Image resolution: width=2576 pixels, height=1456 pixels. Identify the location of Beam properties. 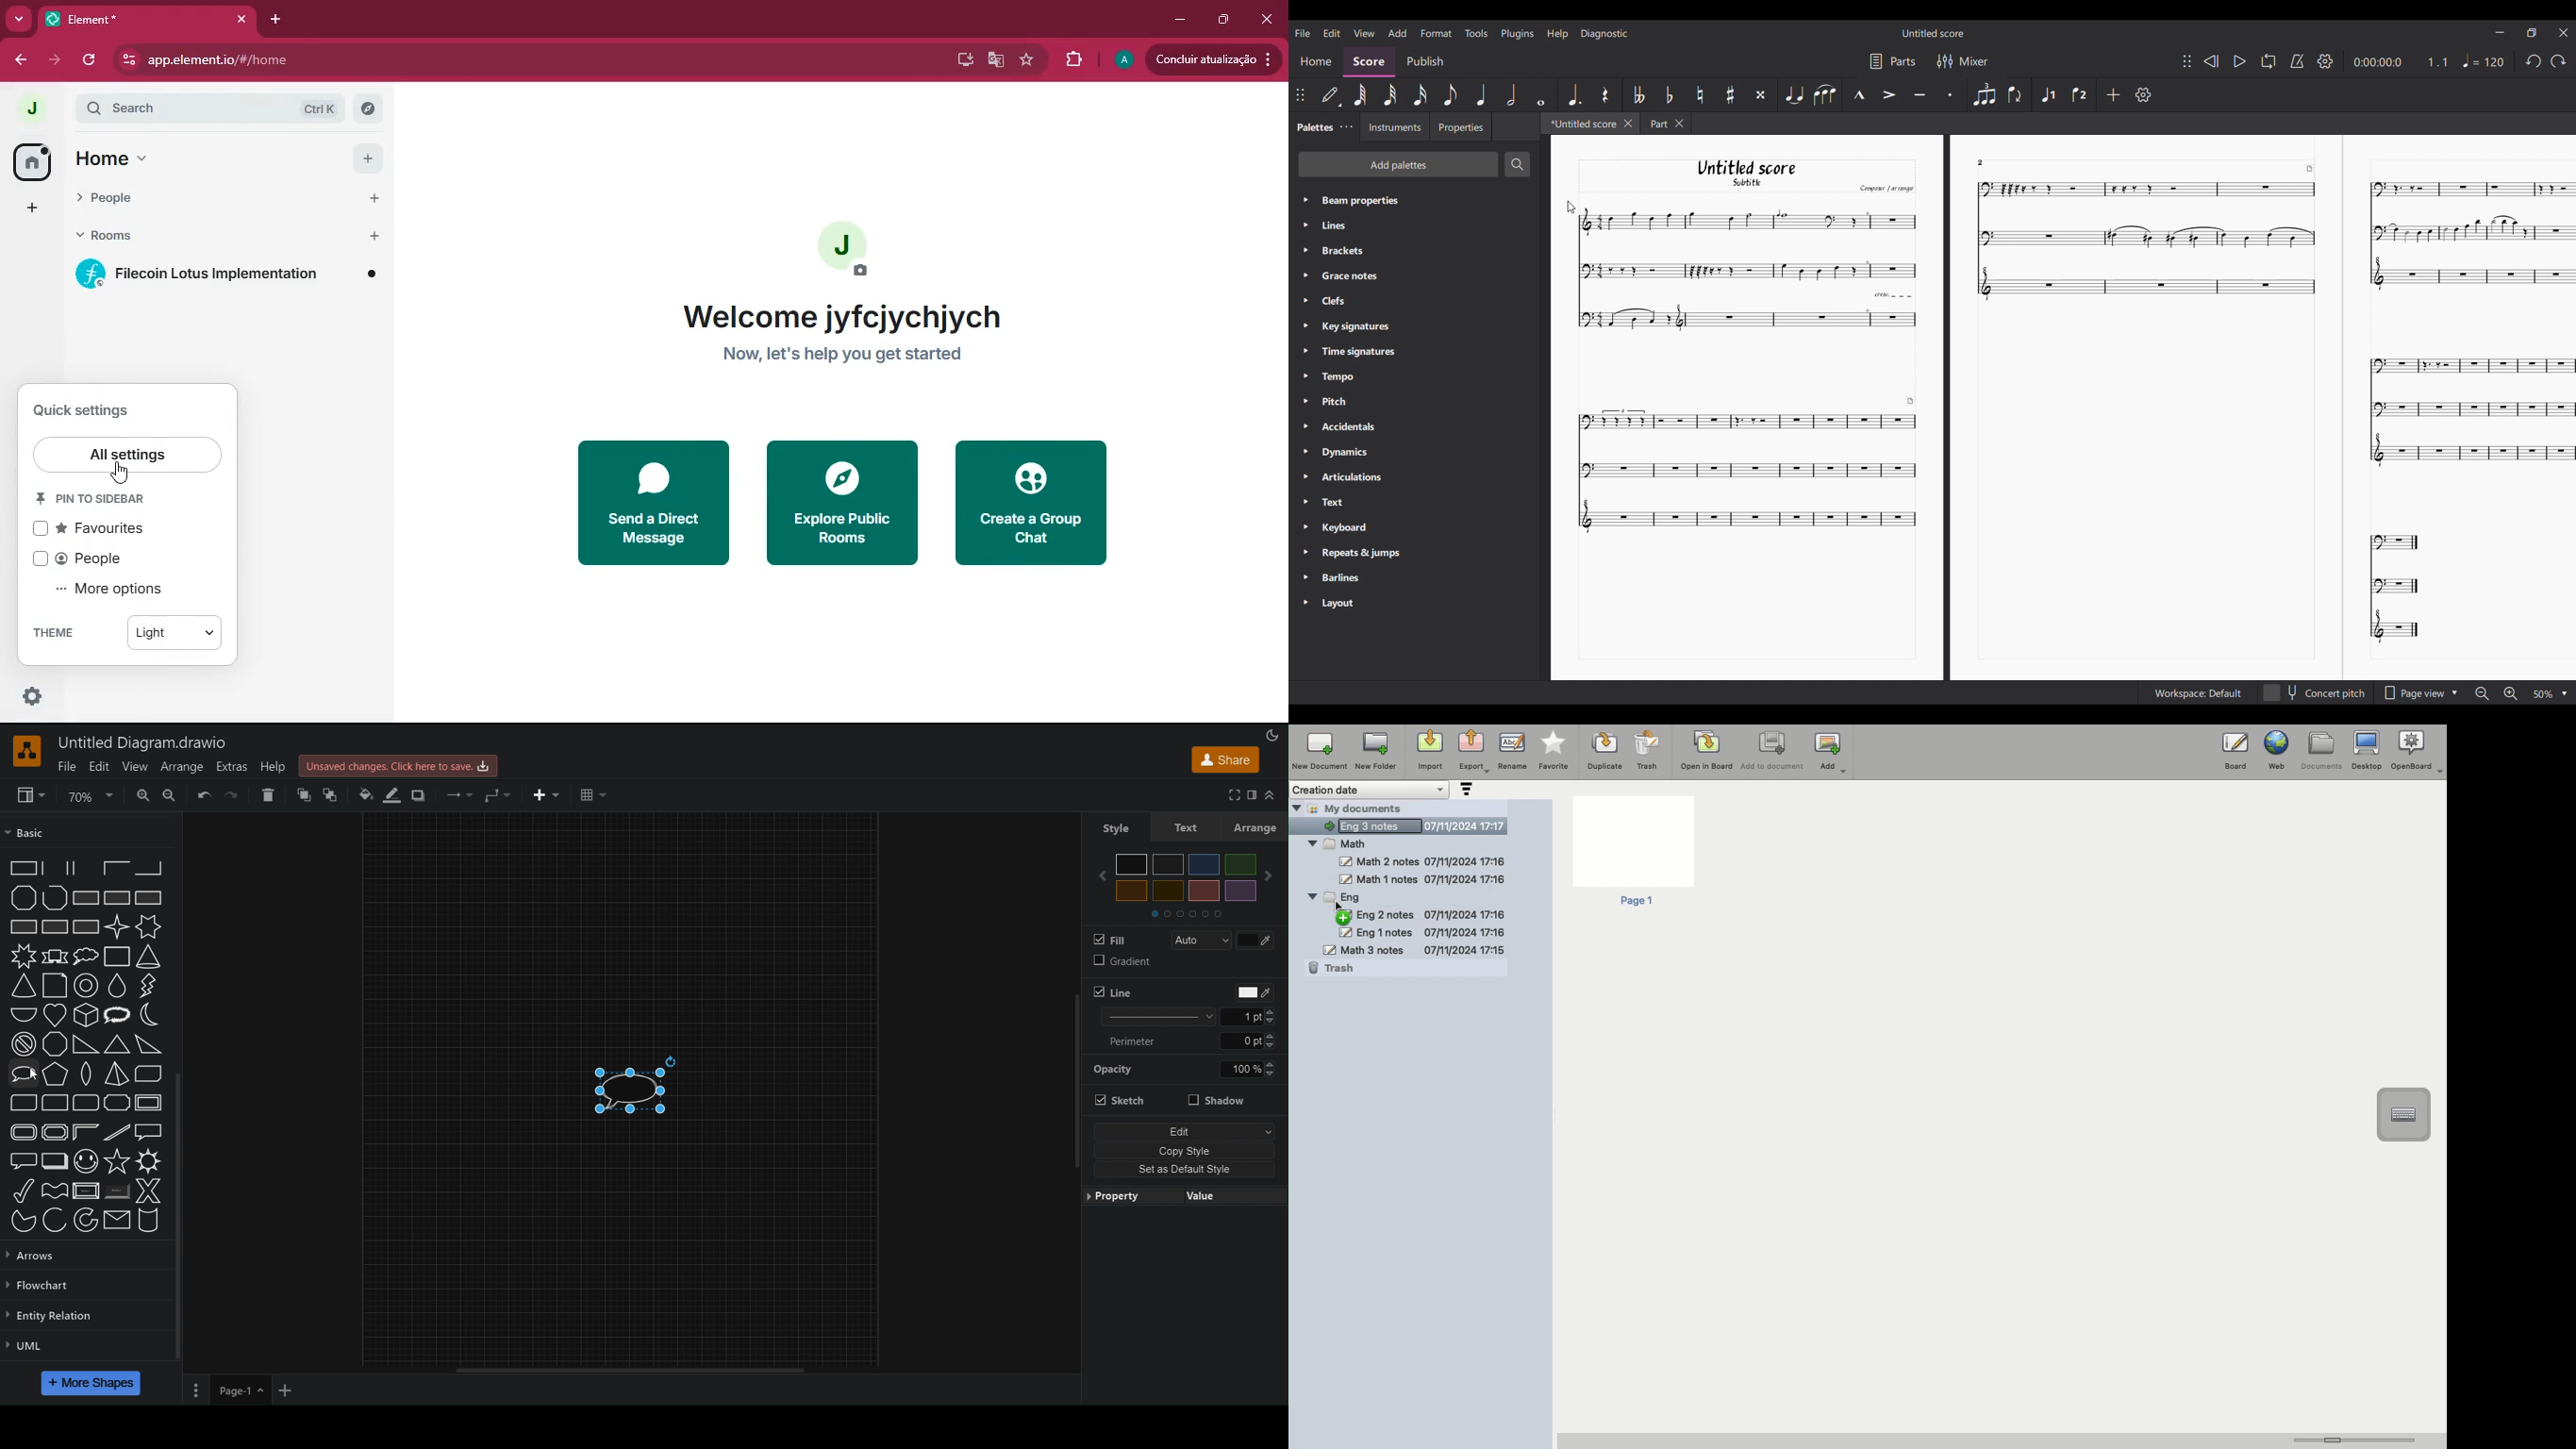
(1393, 200).